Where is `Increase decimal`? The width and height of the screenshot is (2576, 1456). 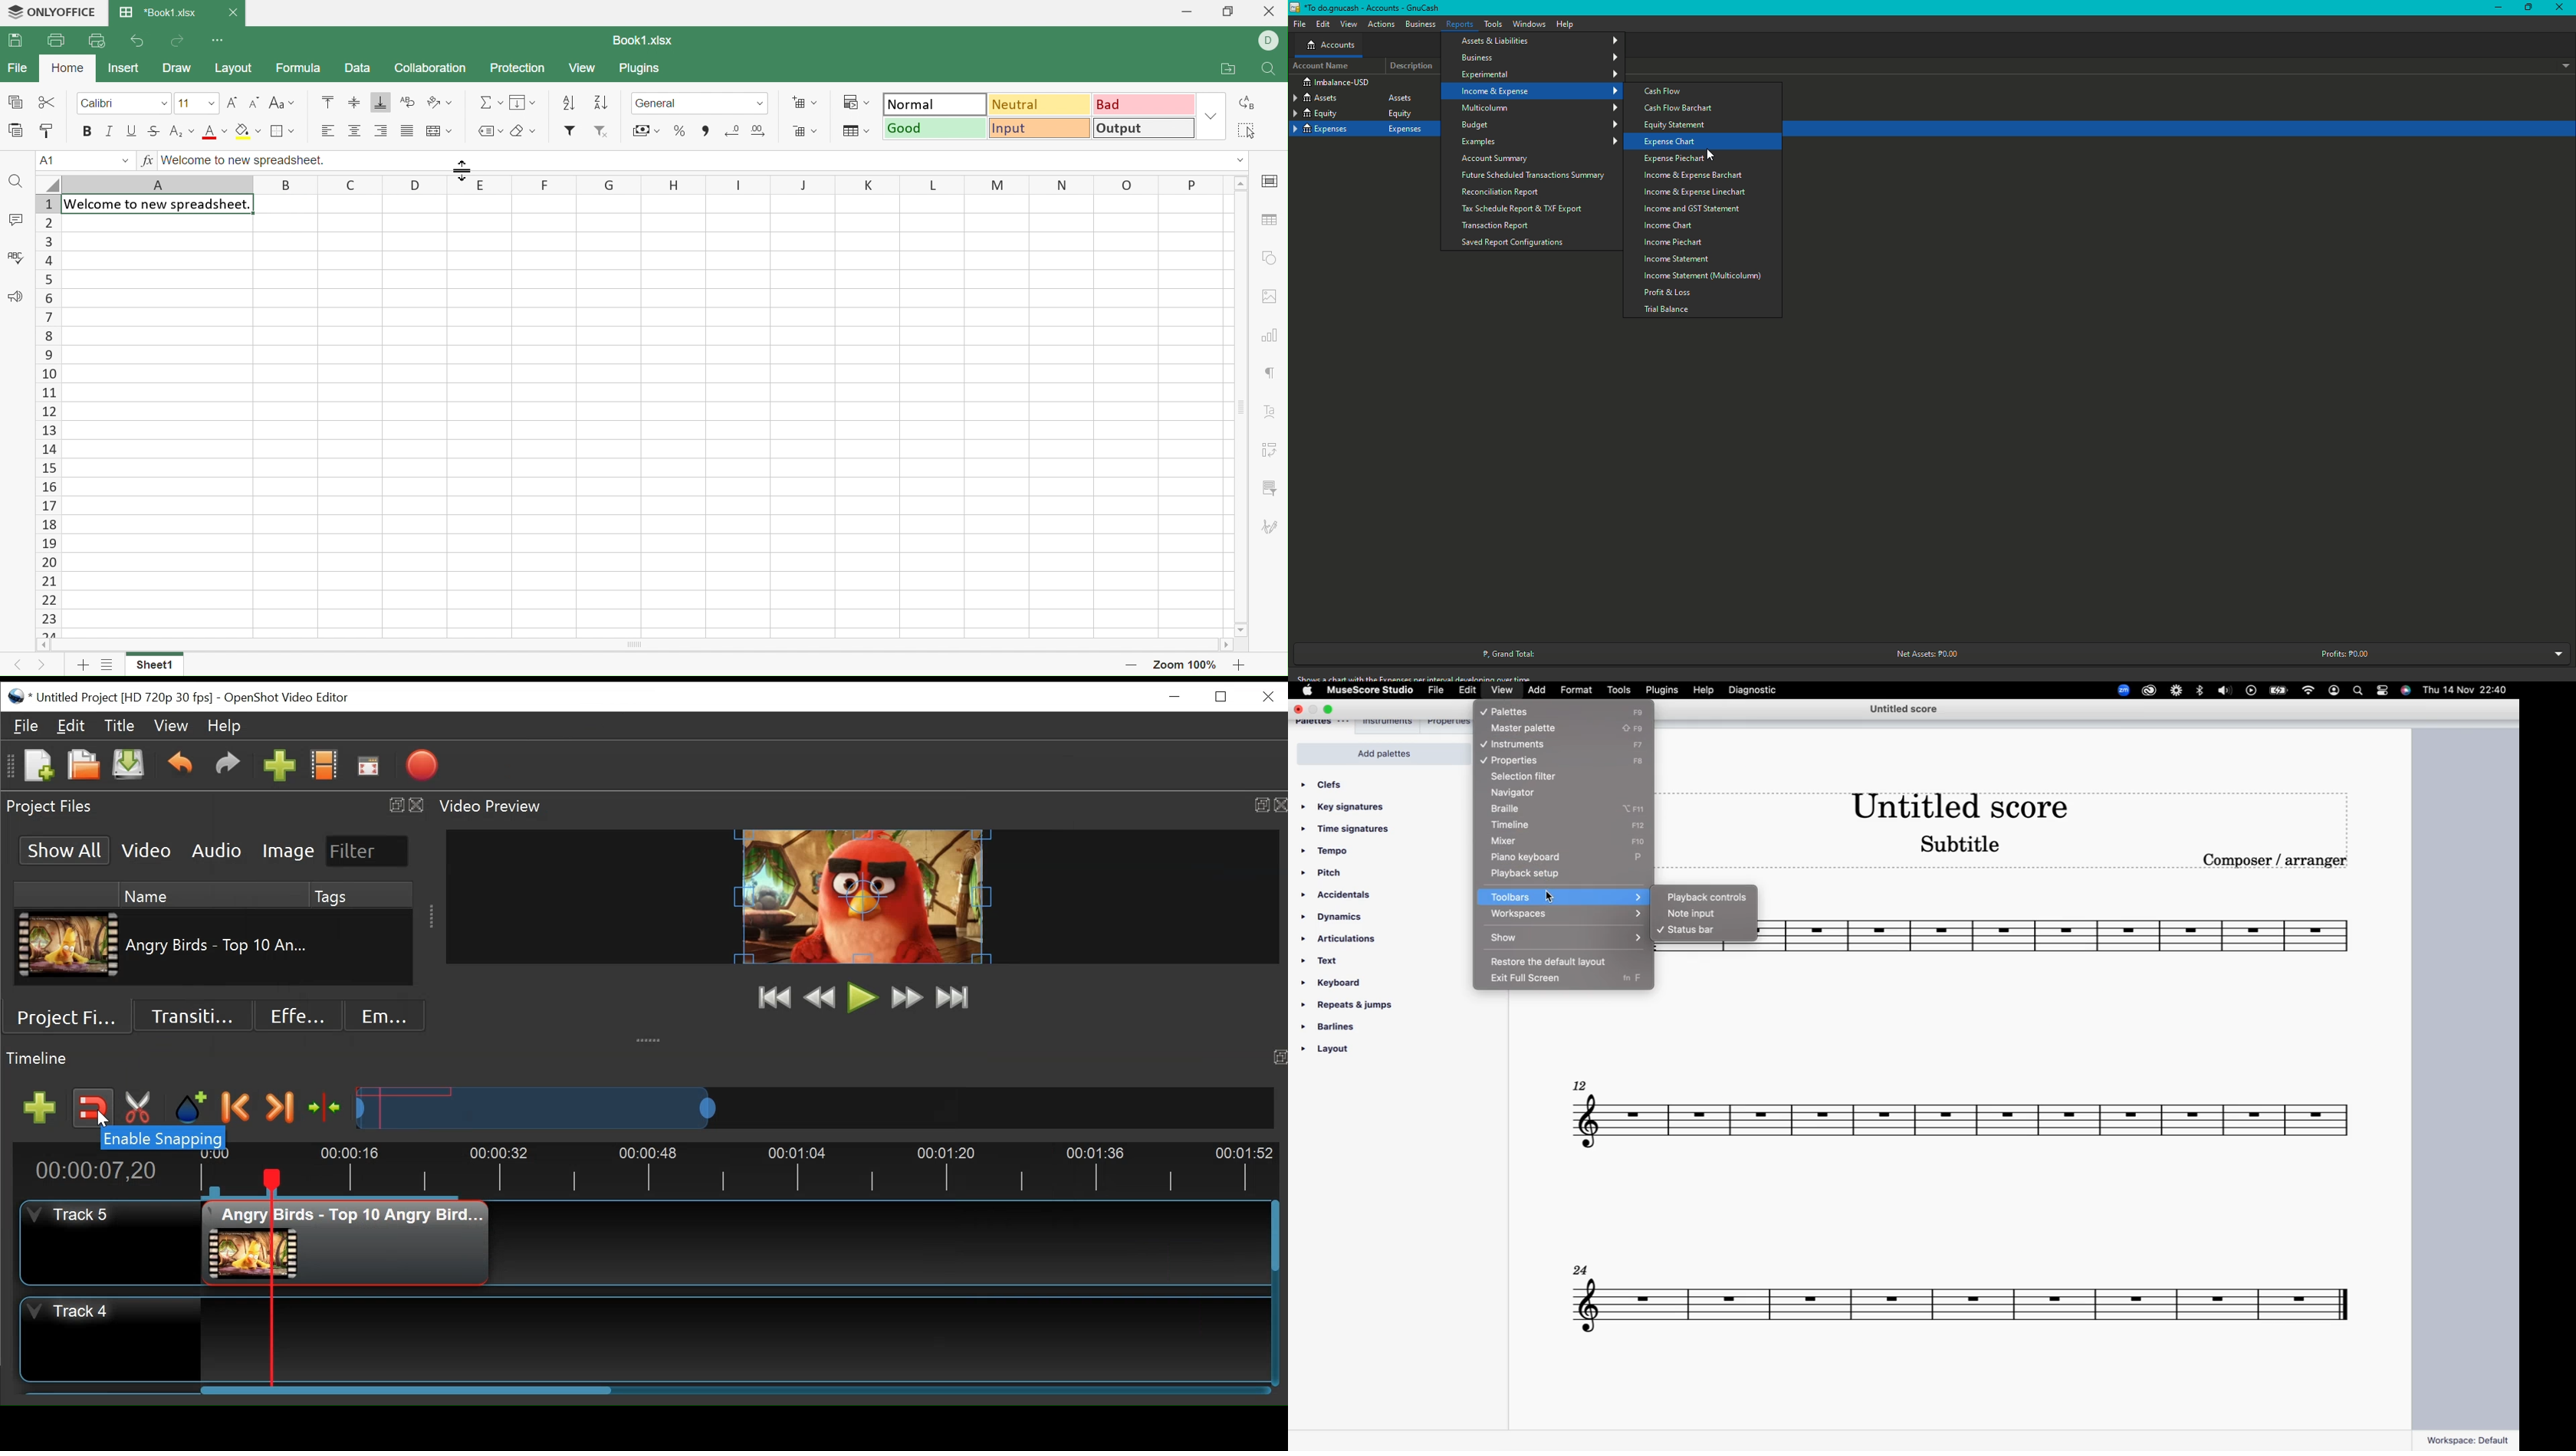
Increase decimal is located at coordinates (759, 131).